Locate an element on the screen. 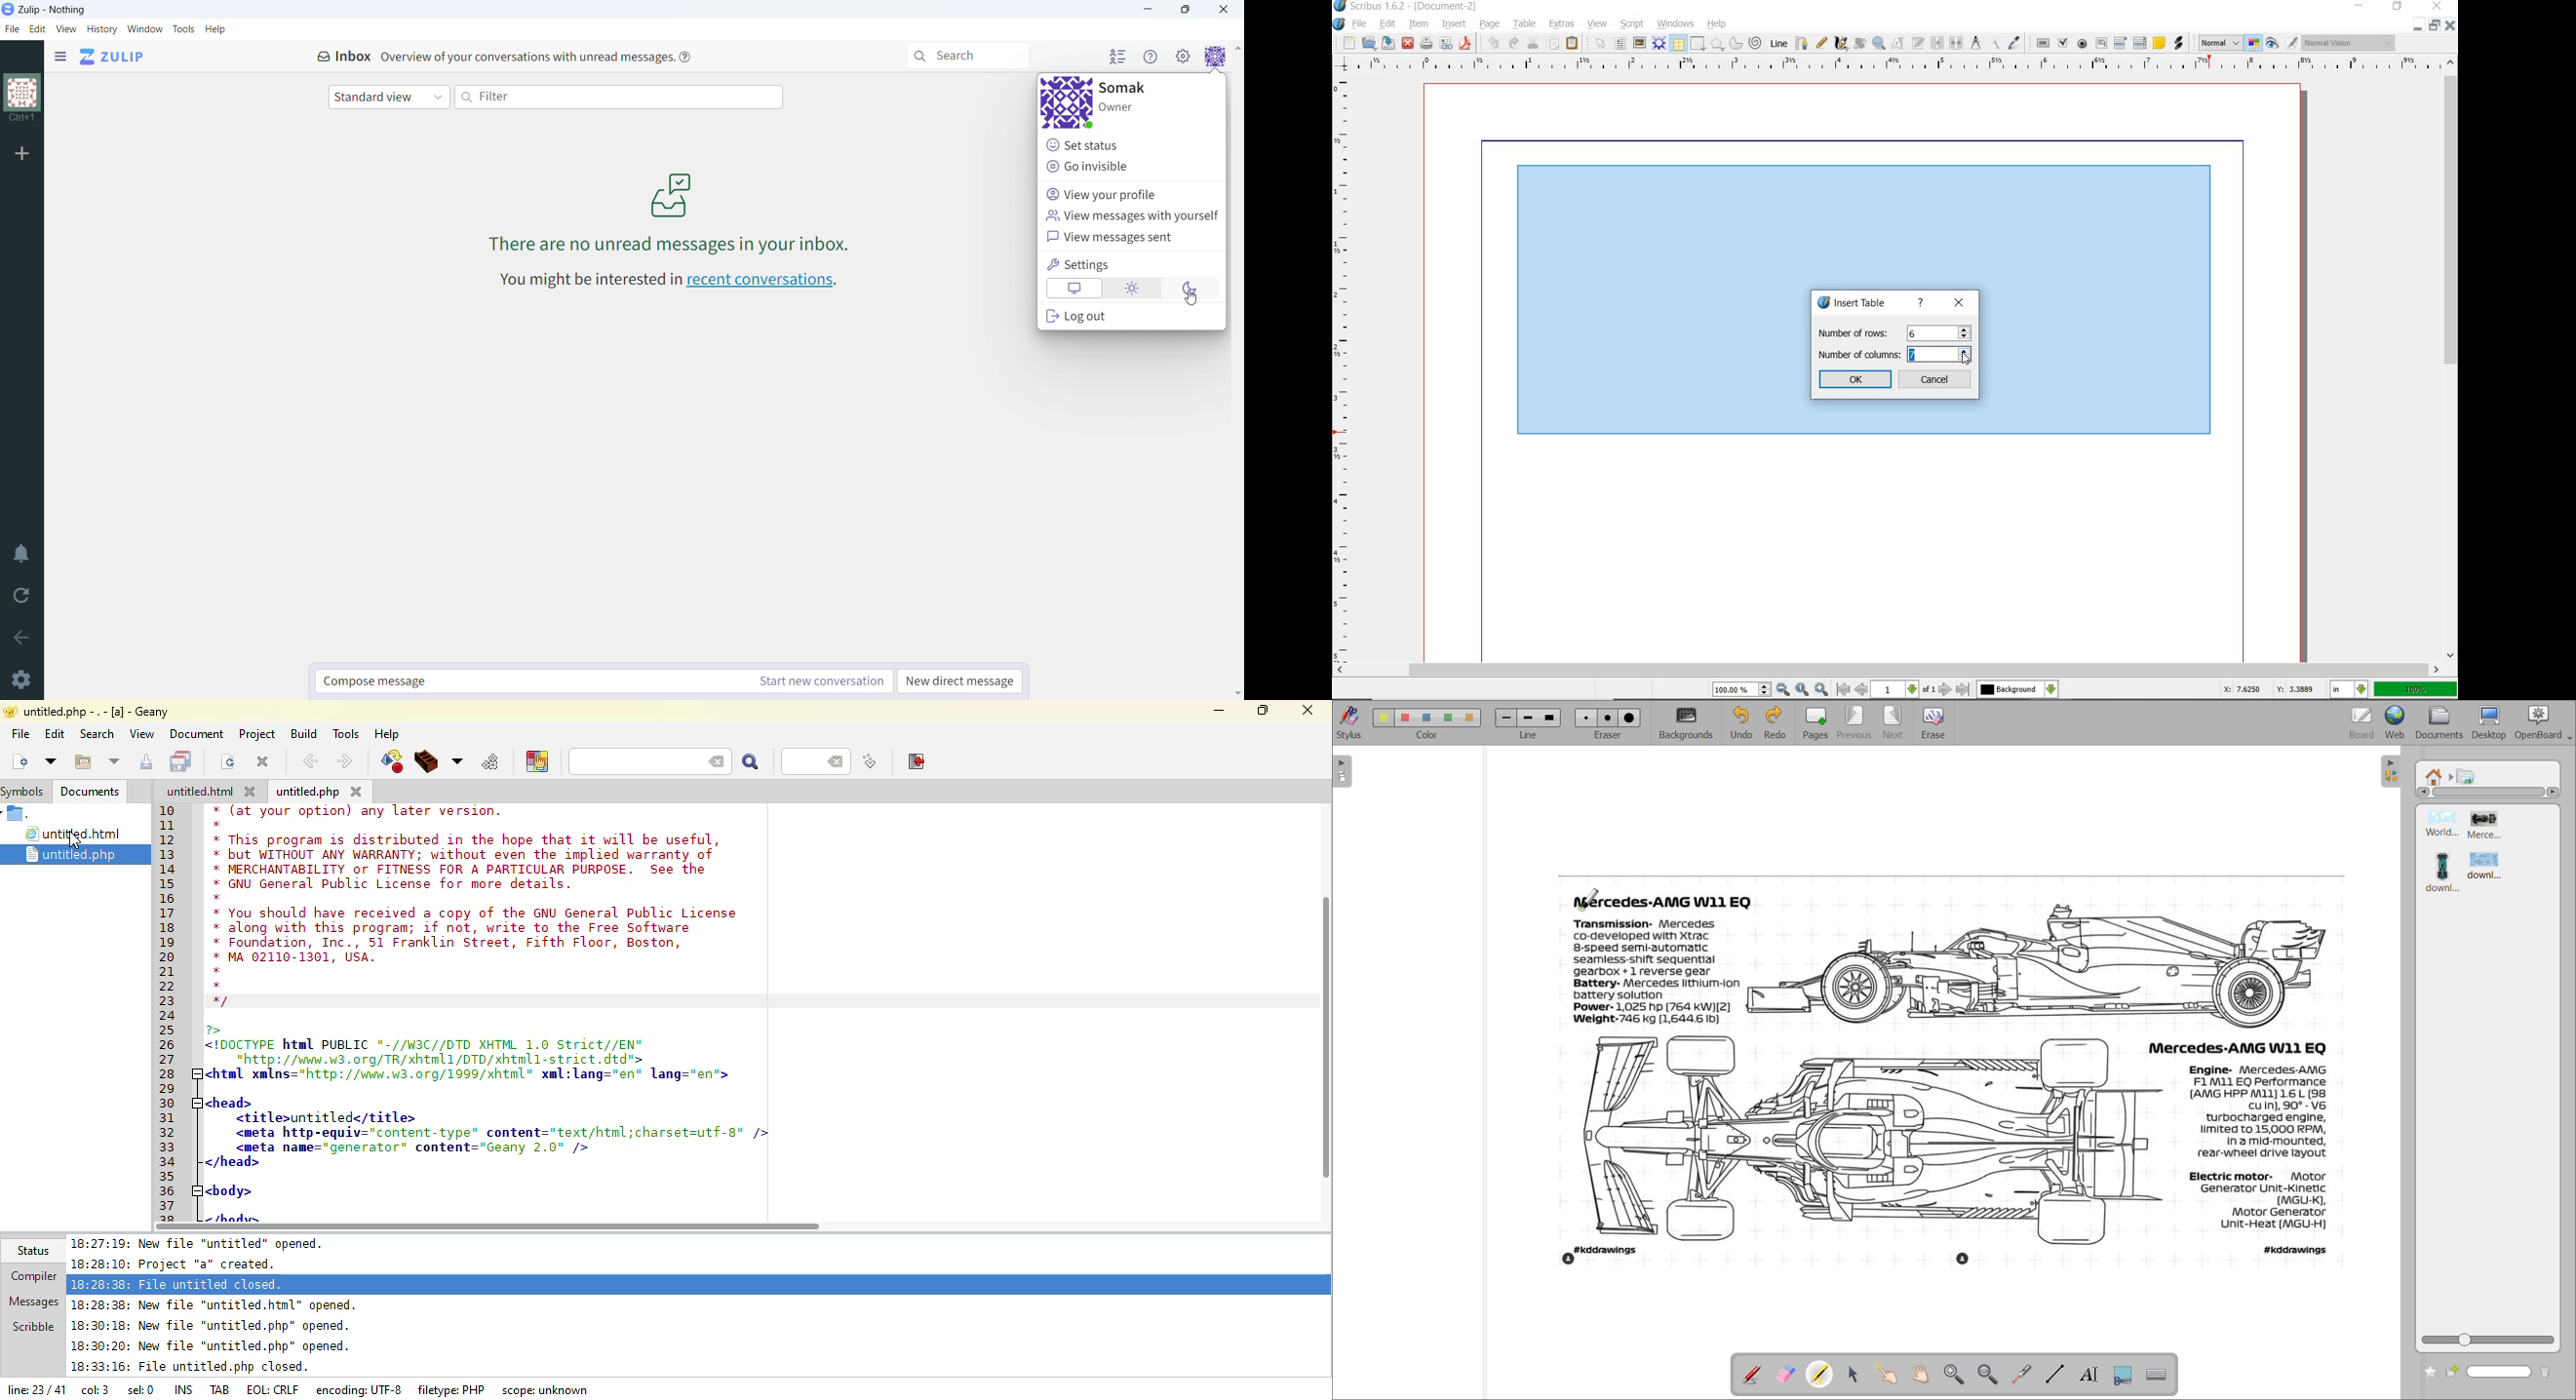 Image resolution: width=2576 pixels, height=1400 pixels. window is located at coordinates (145, 29).